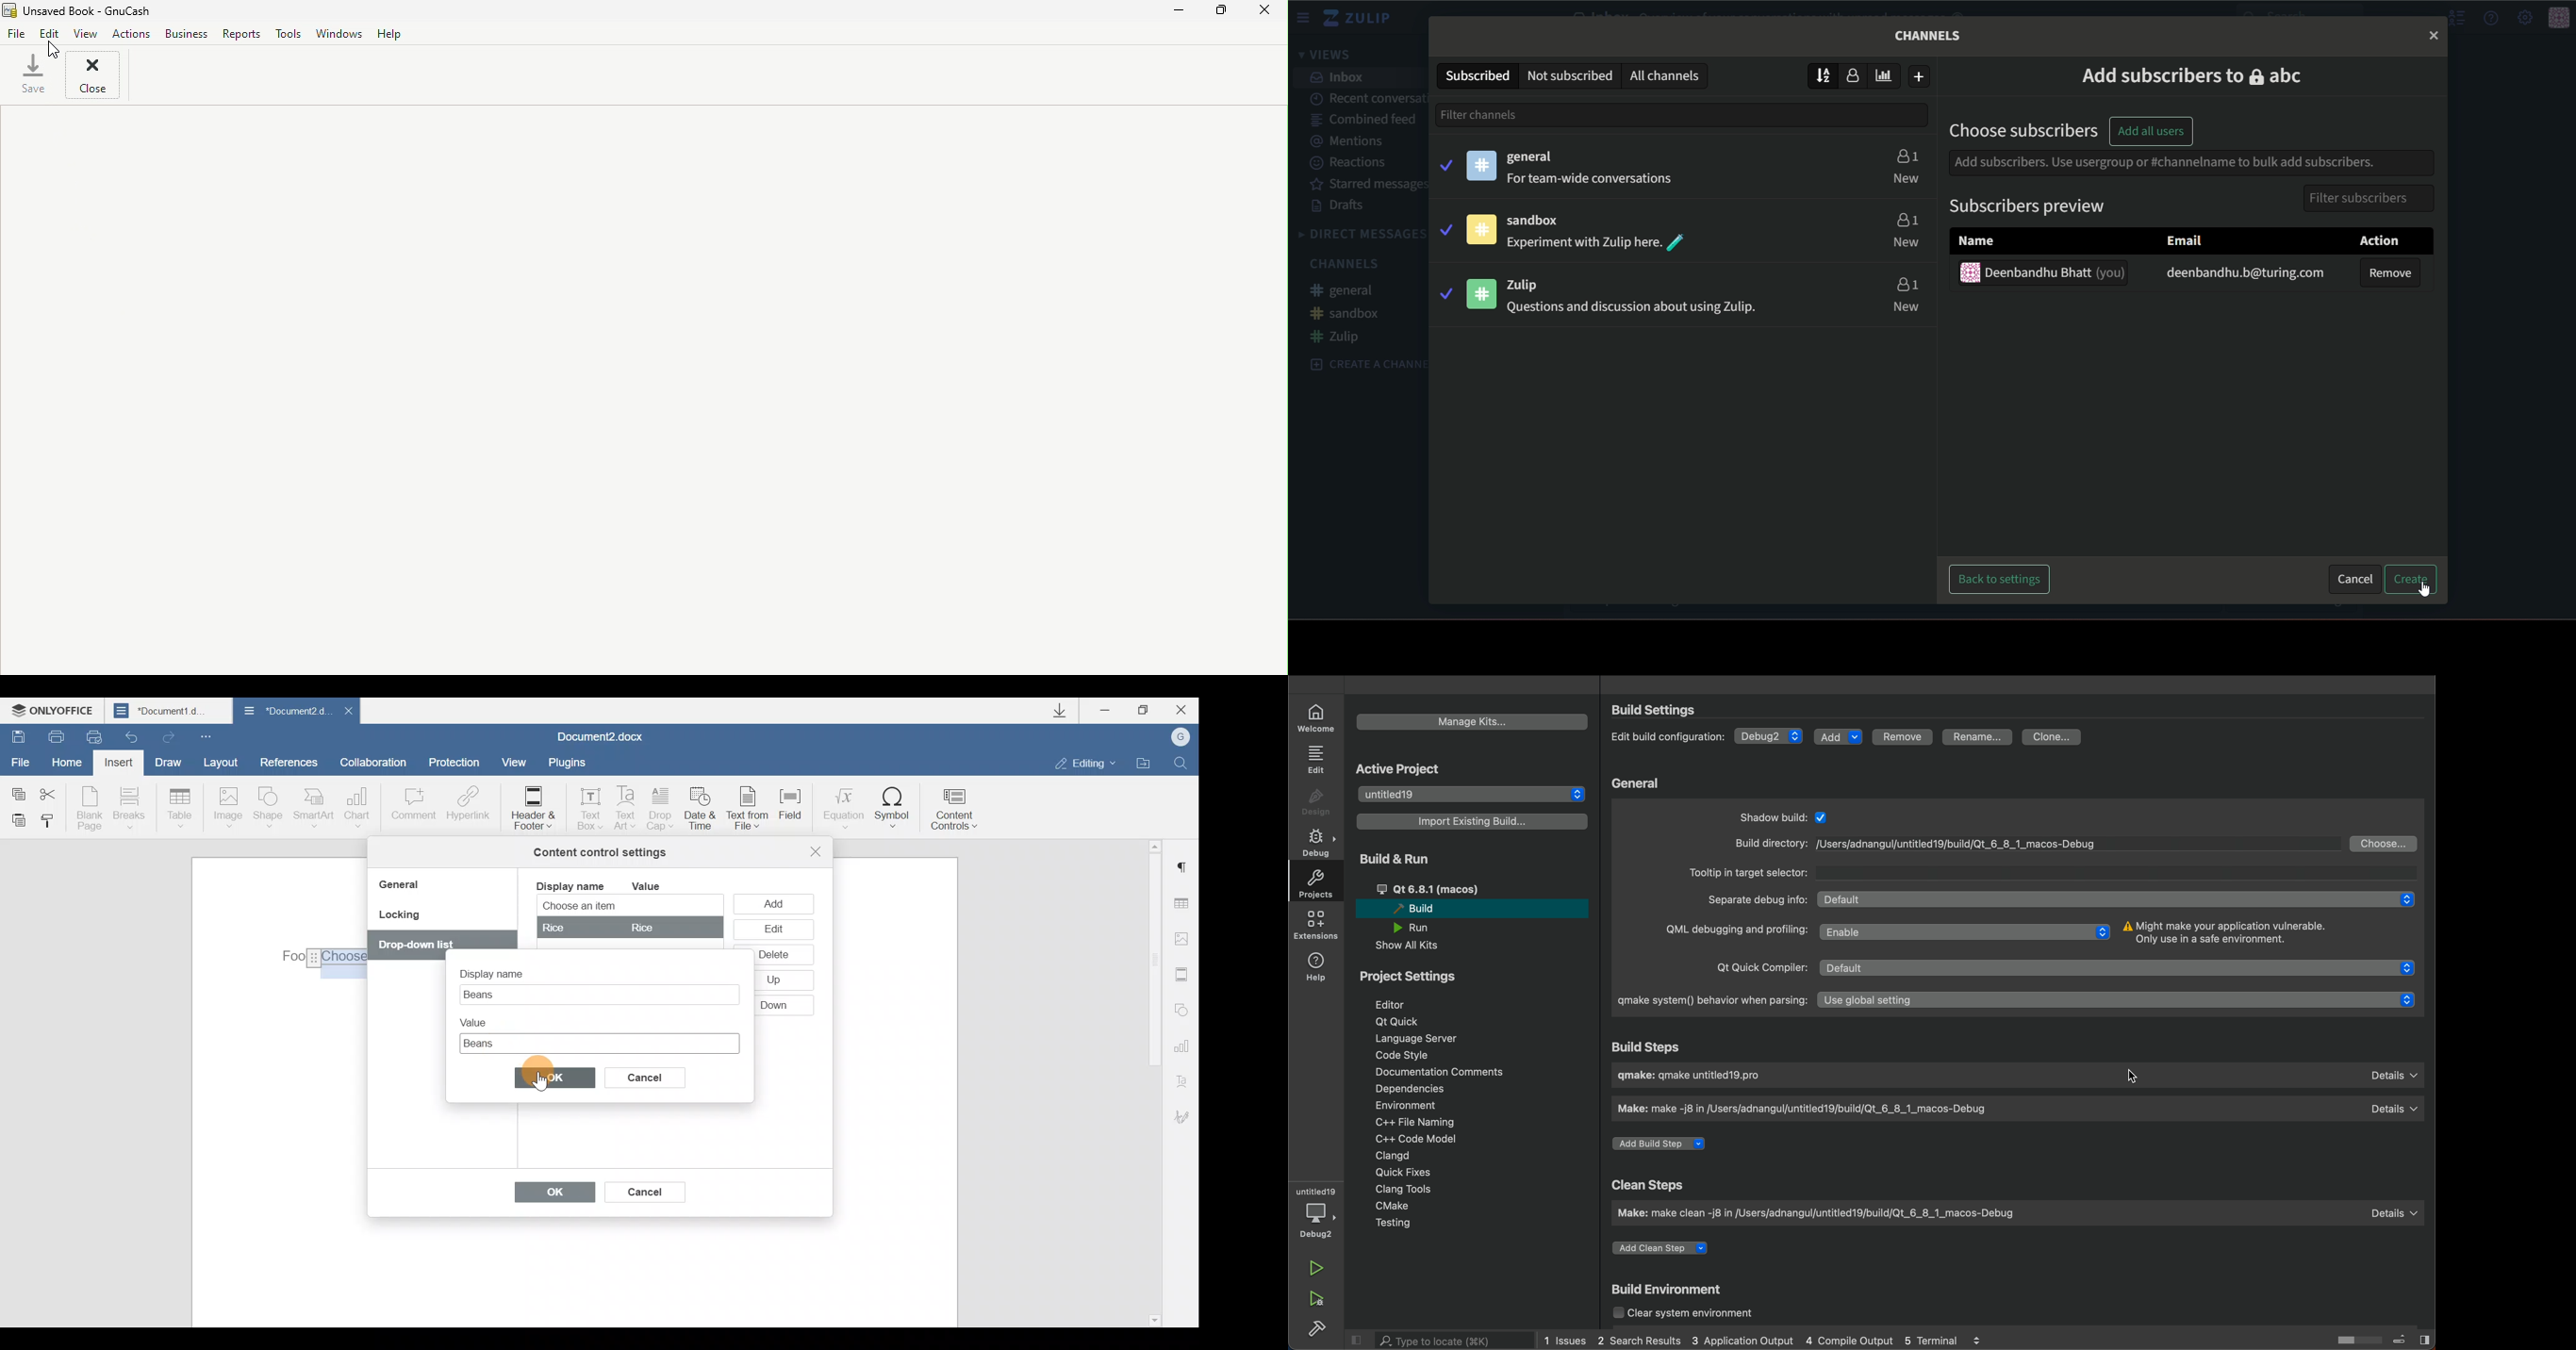 Image resolution: width=2576 pixels, height=1372 pixels. I want to click on Paste, so click(14, 819).